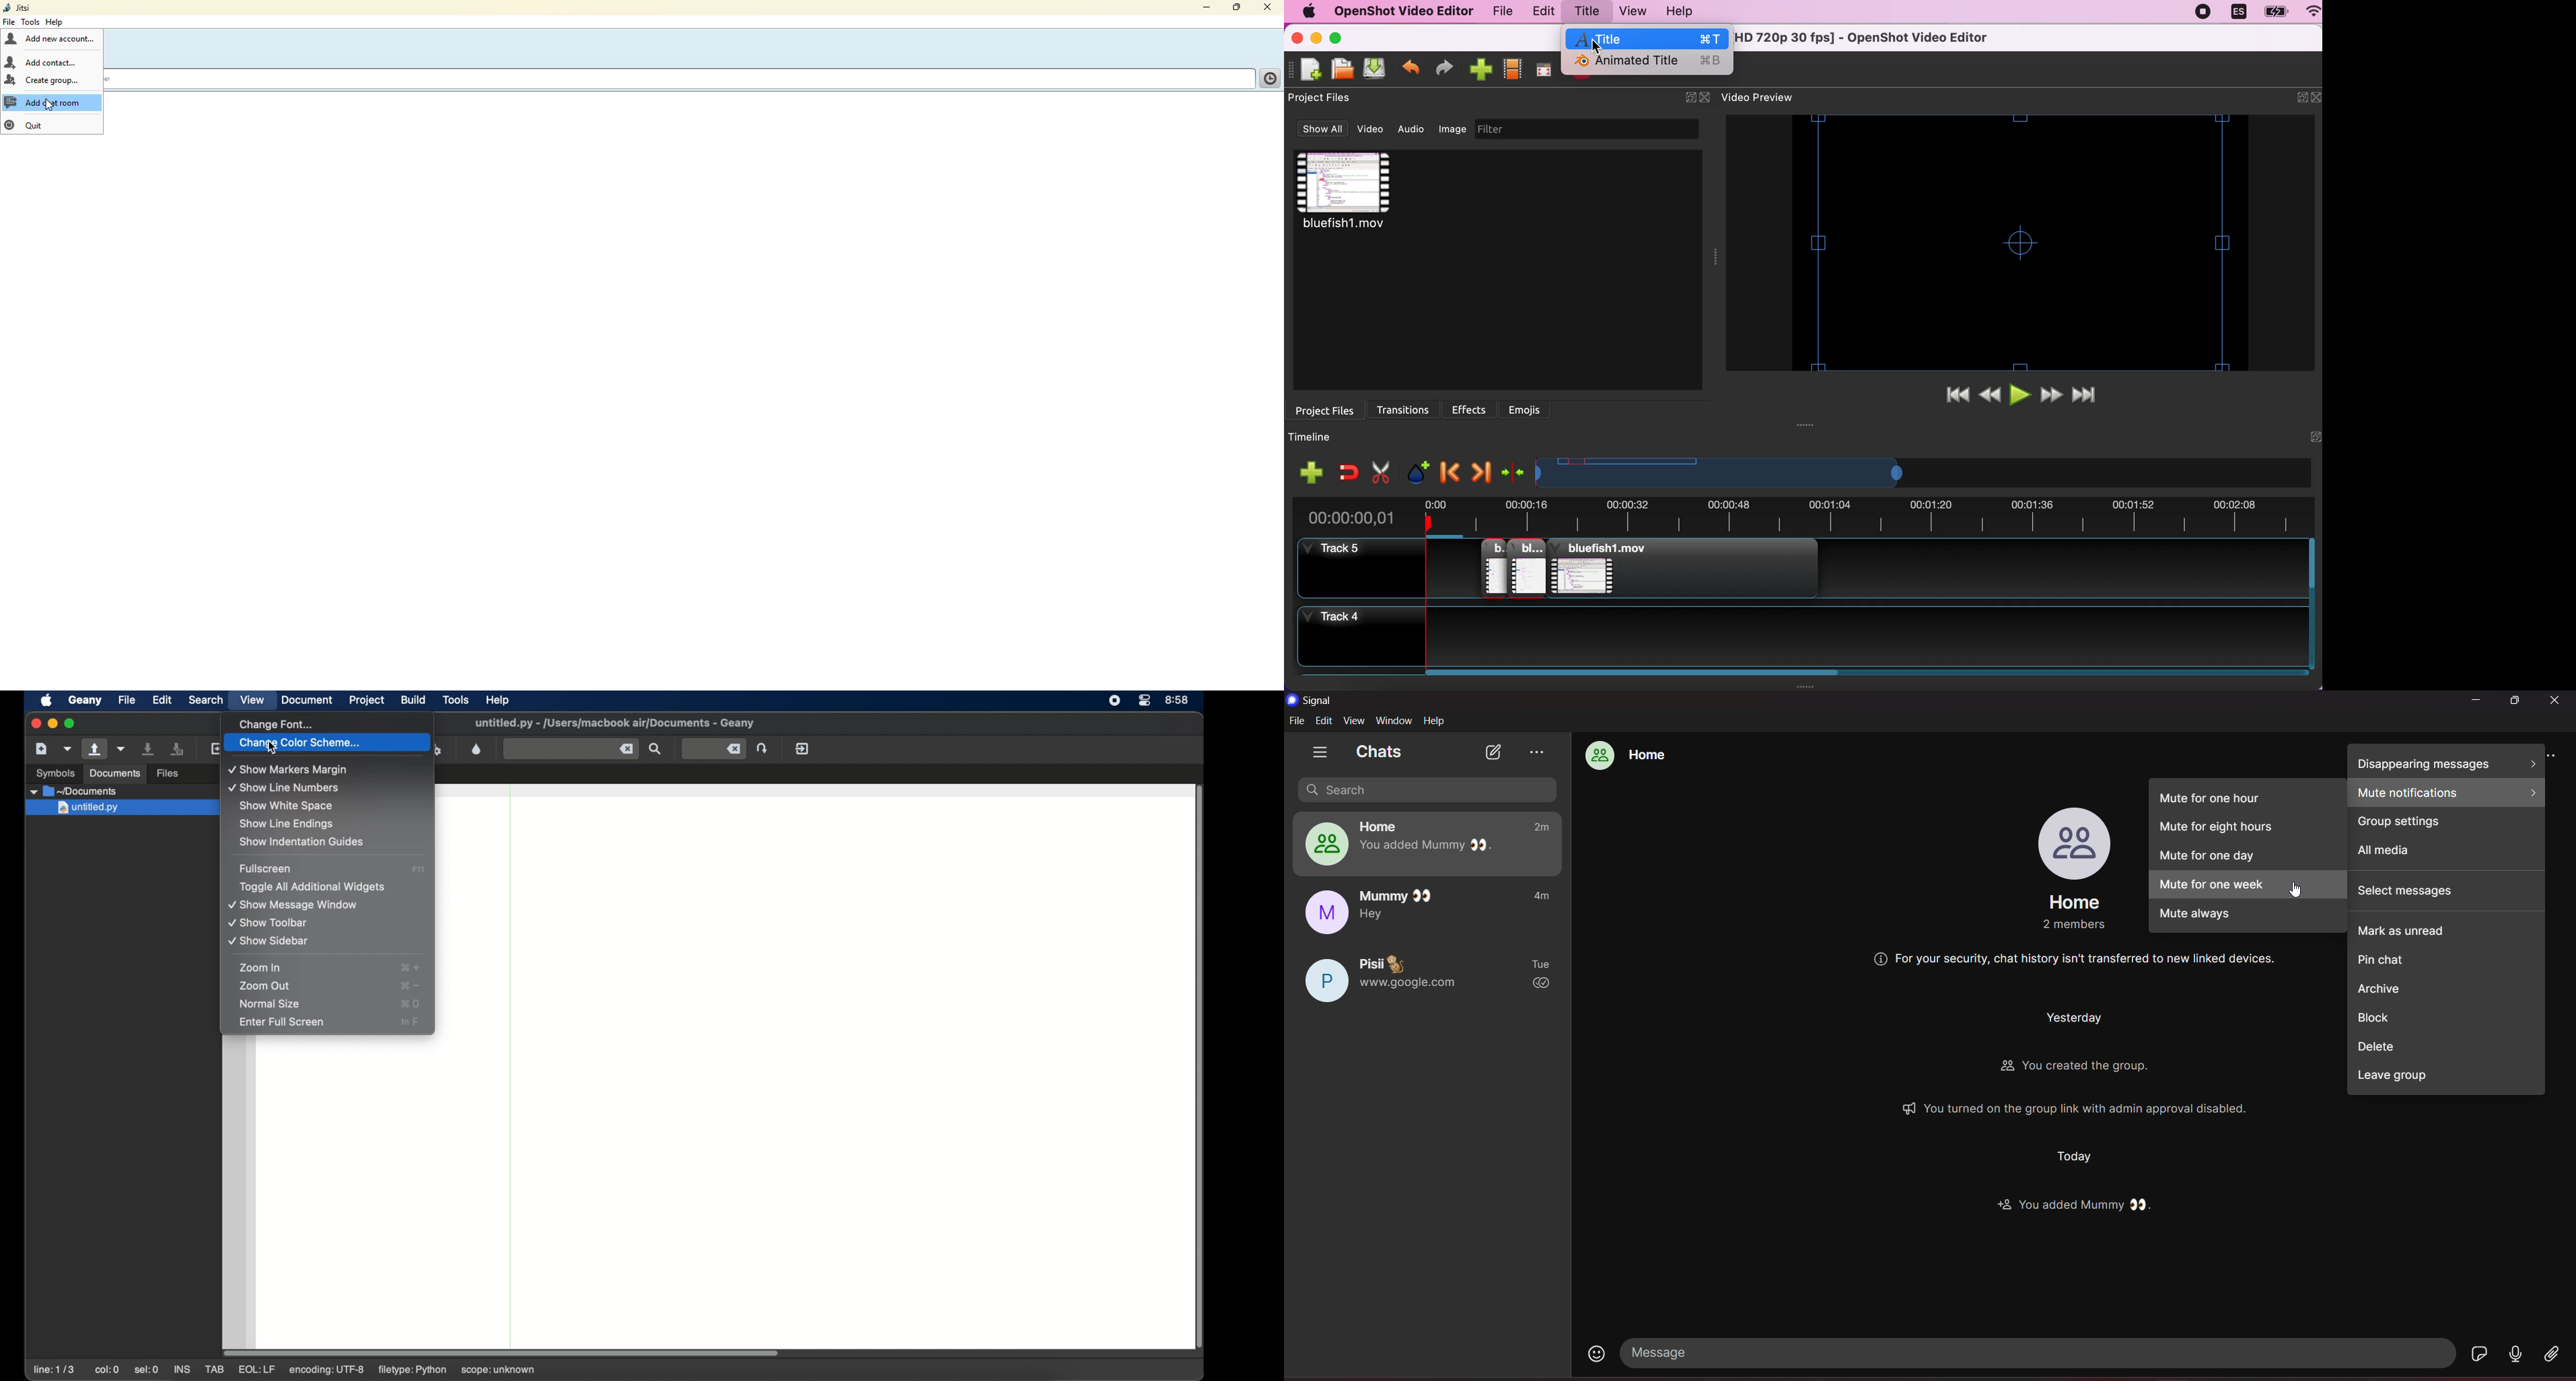 This screenshot has width=2576, height=1400. Describe the element at coordinates (2514, 1354) in the screenshot. I see `voice message` at that location.